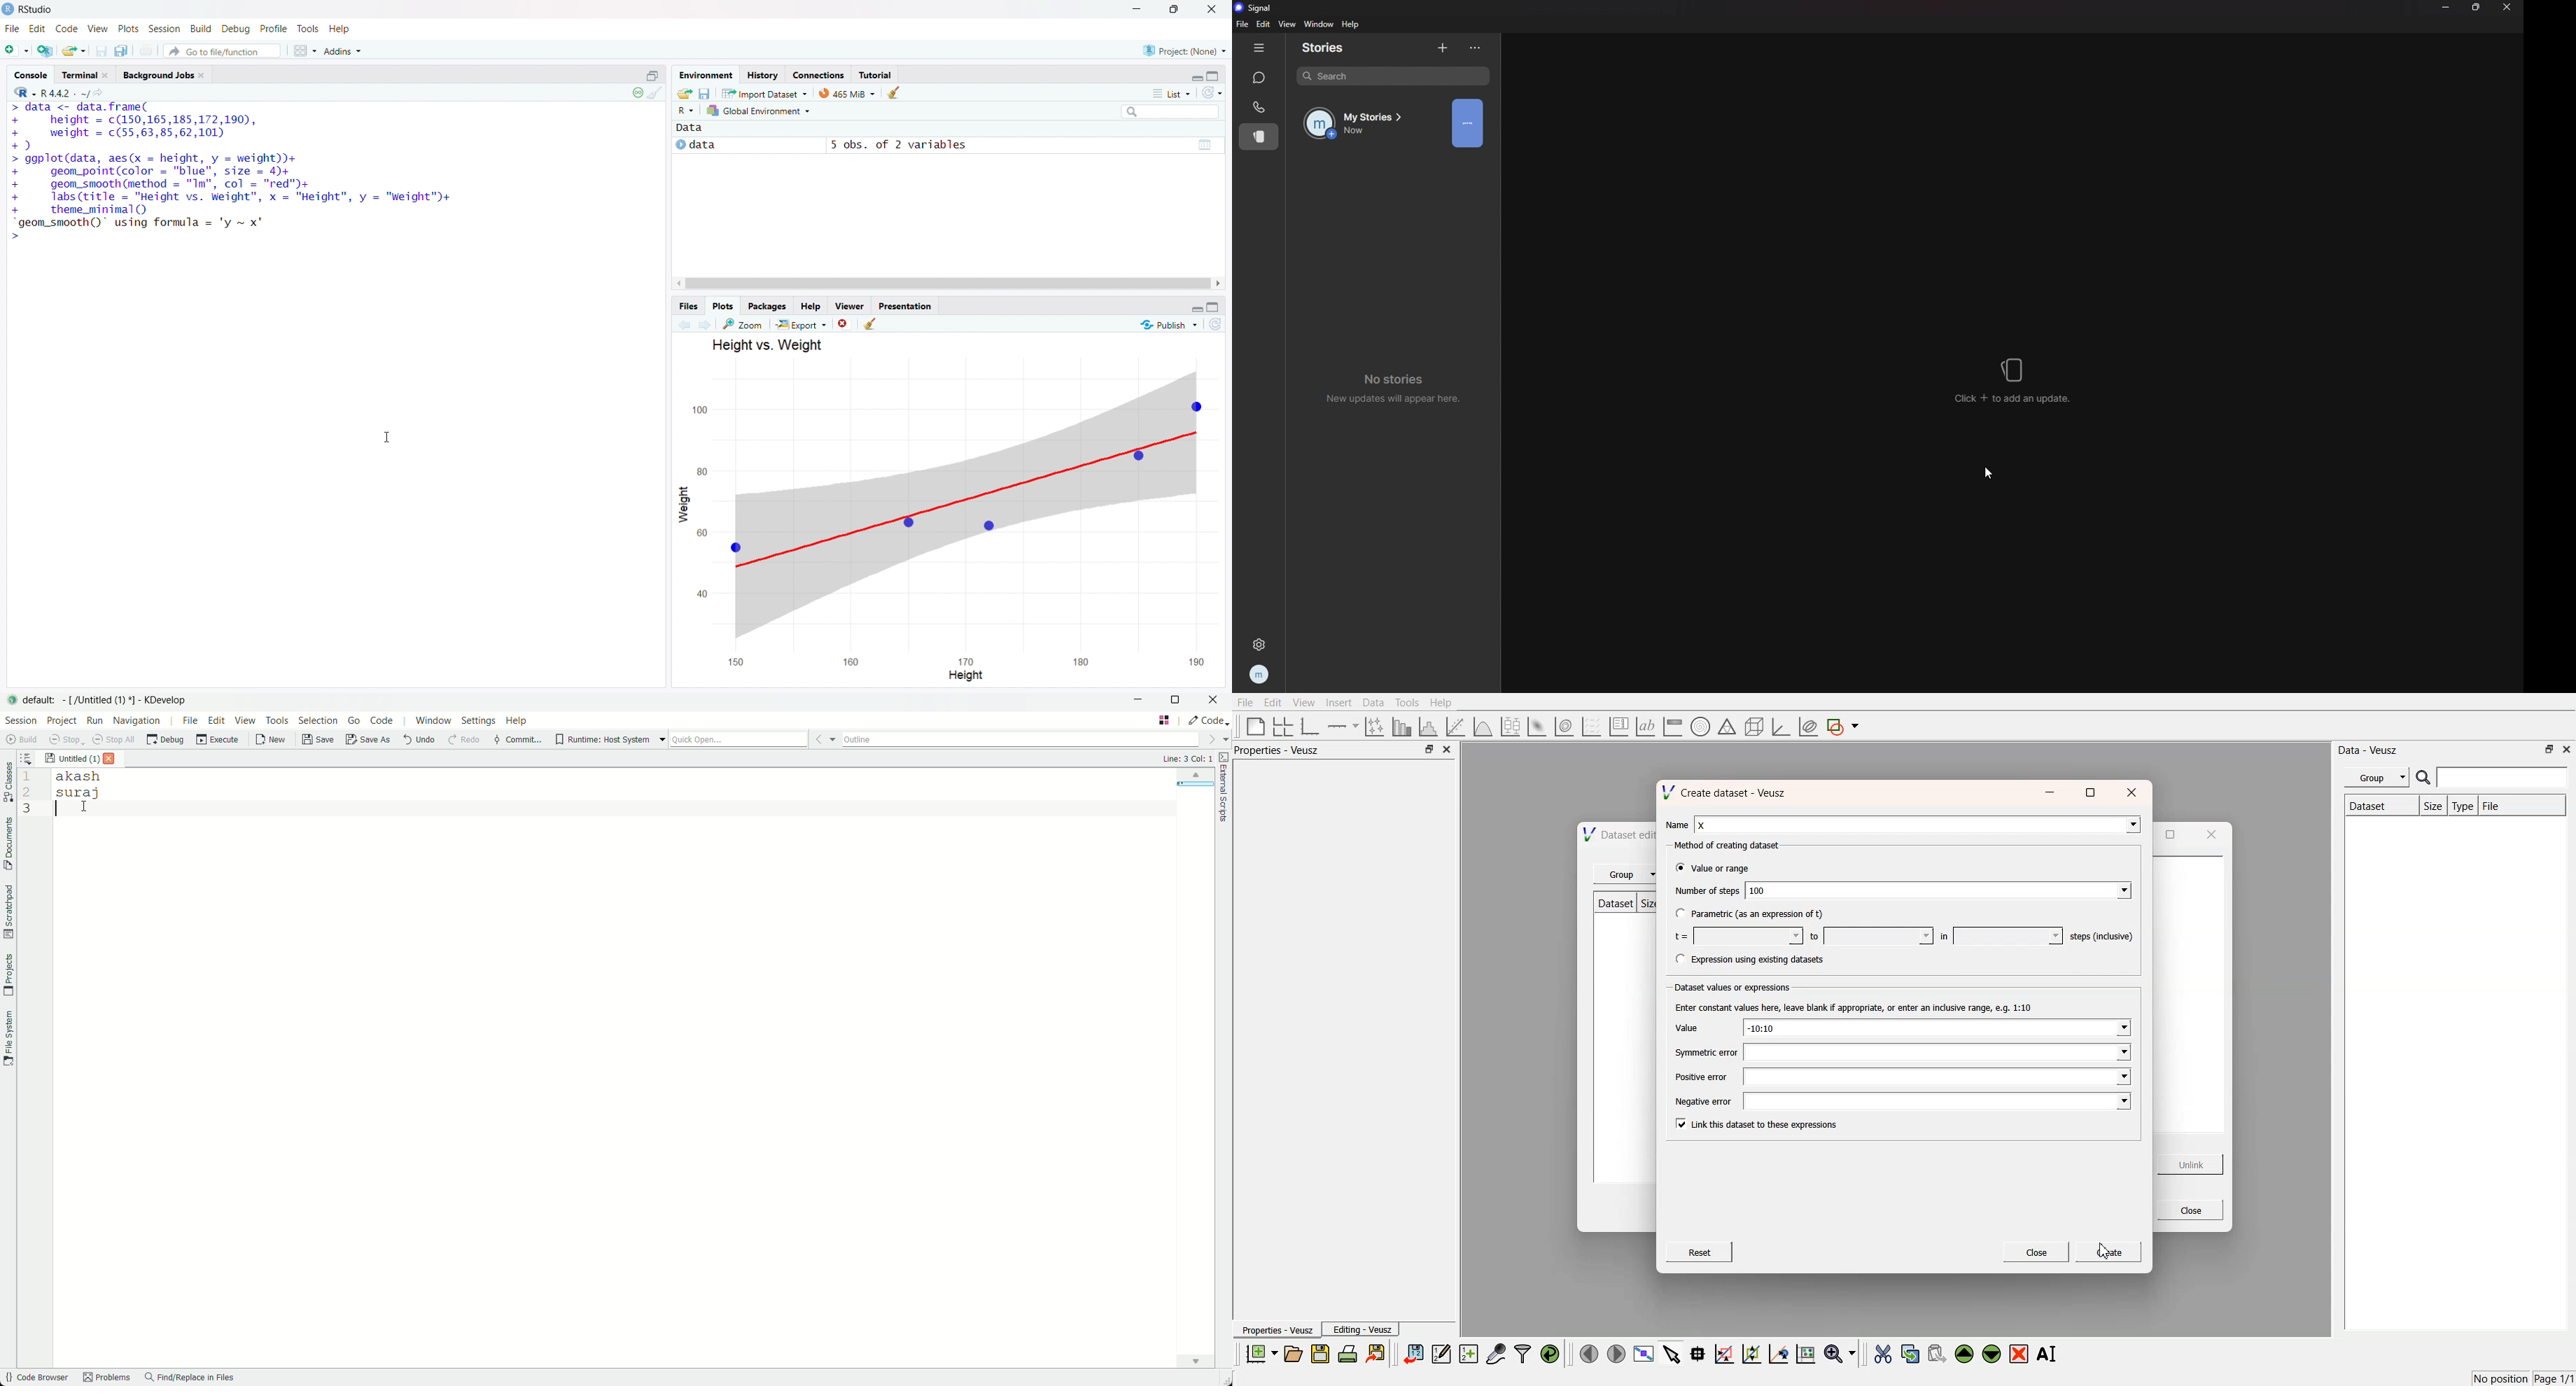 This screenshot has height=1400, width=2576. I want to click on height, so click(968, 676).